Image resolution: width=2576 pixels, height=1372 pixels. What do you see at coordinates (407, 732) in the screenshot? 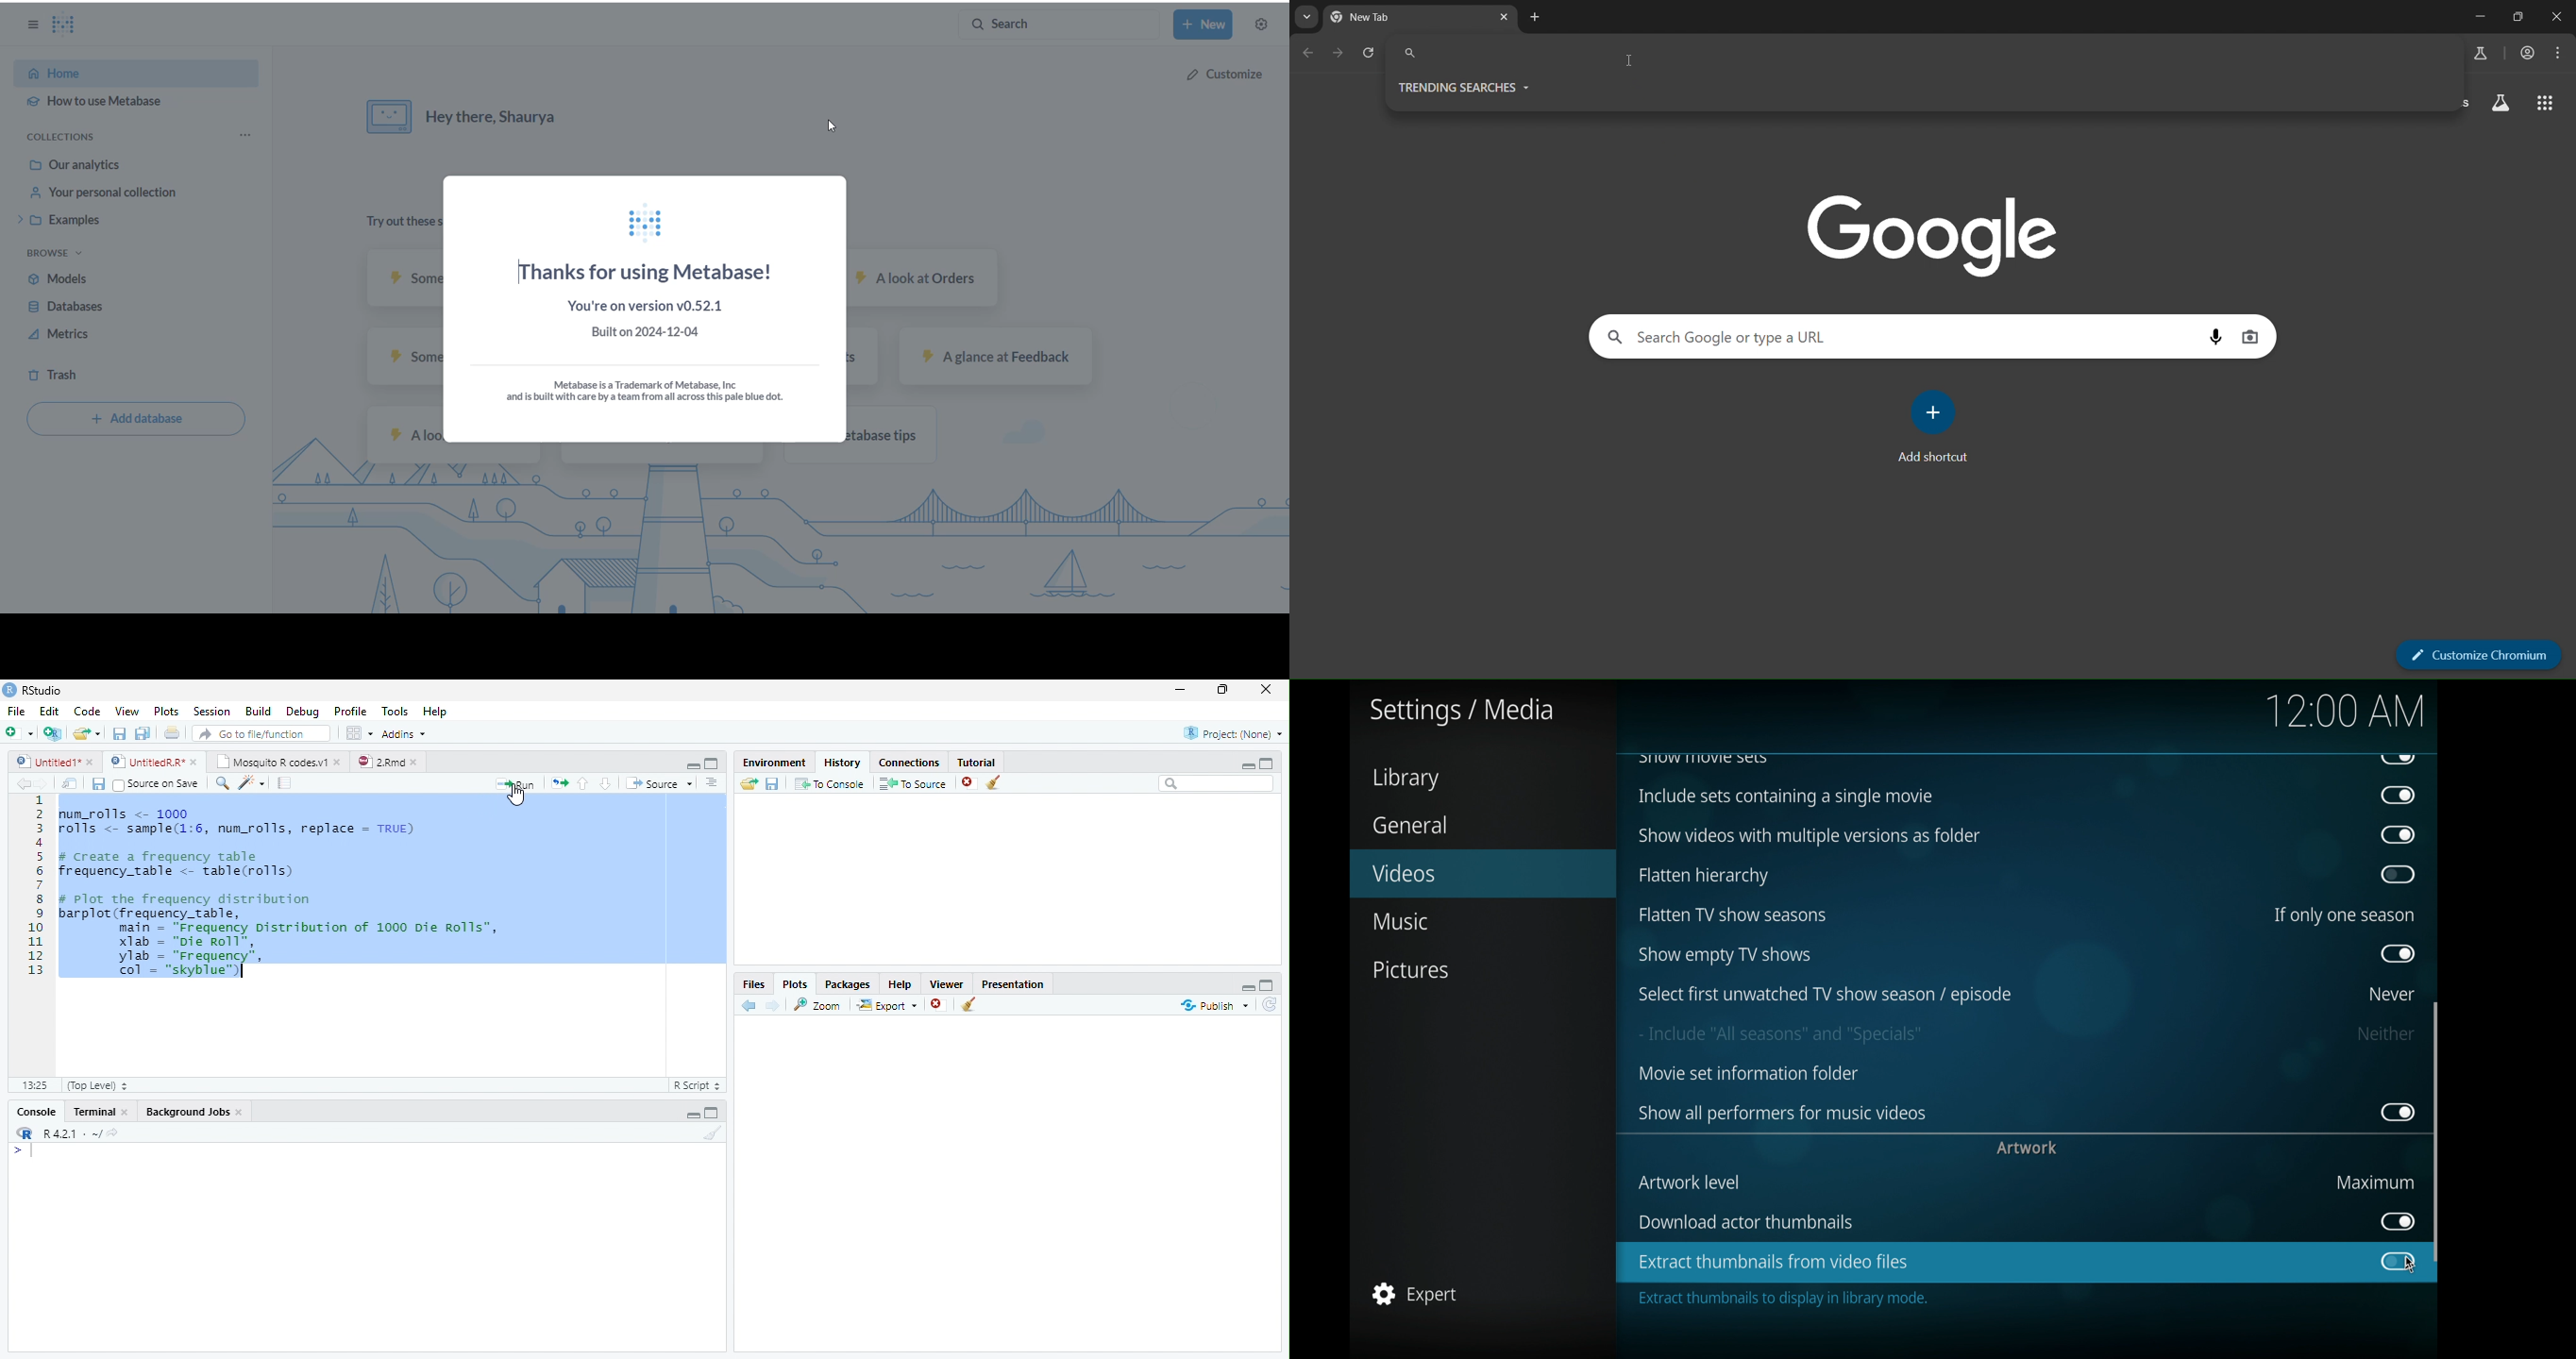
I see `Addins` at bounding box center [407, 732].